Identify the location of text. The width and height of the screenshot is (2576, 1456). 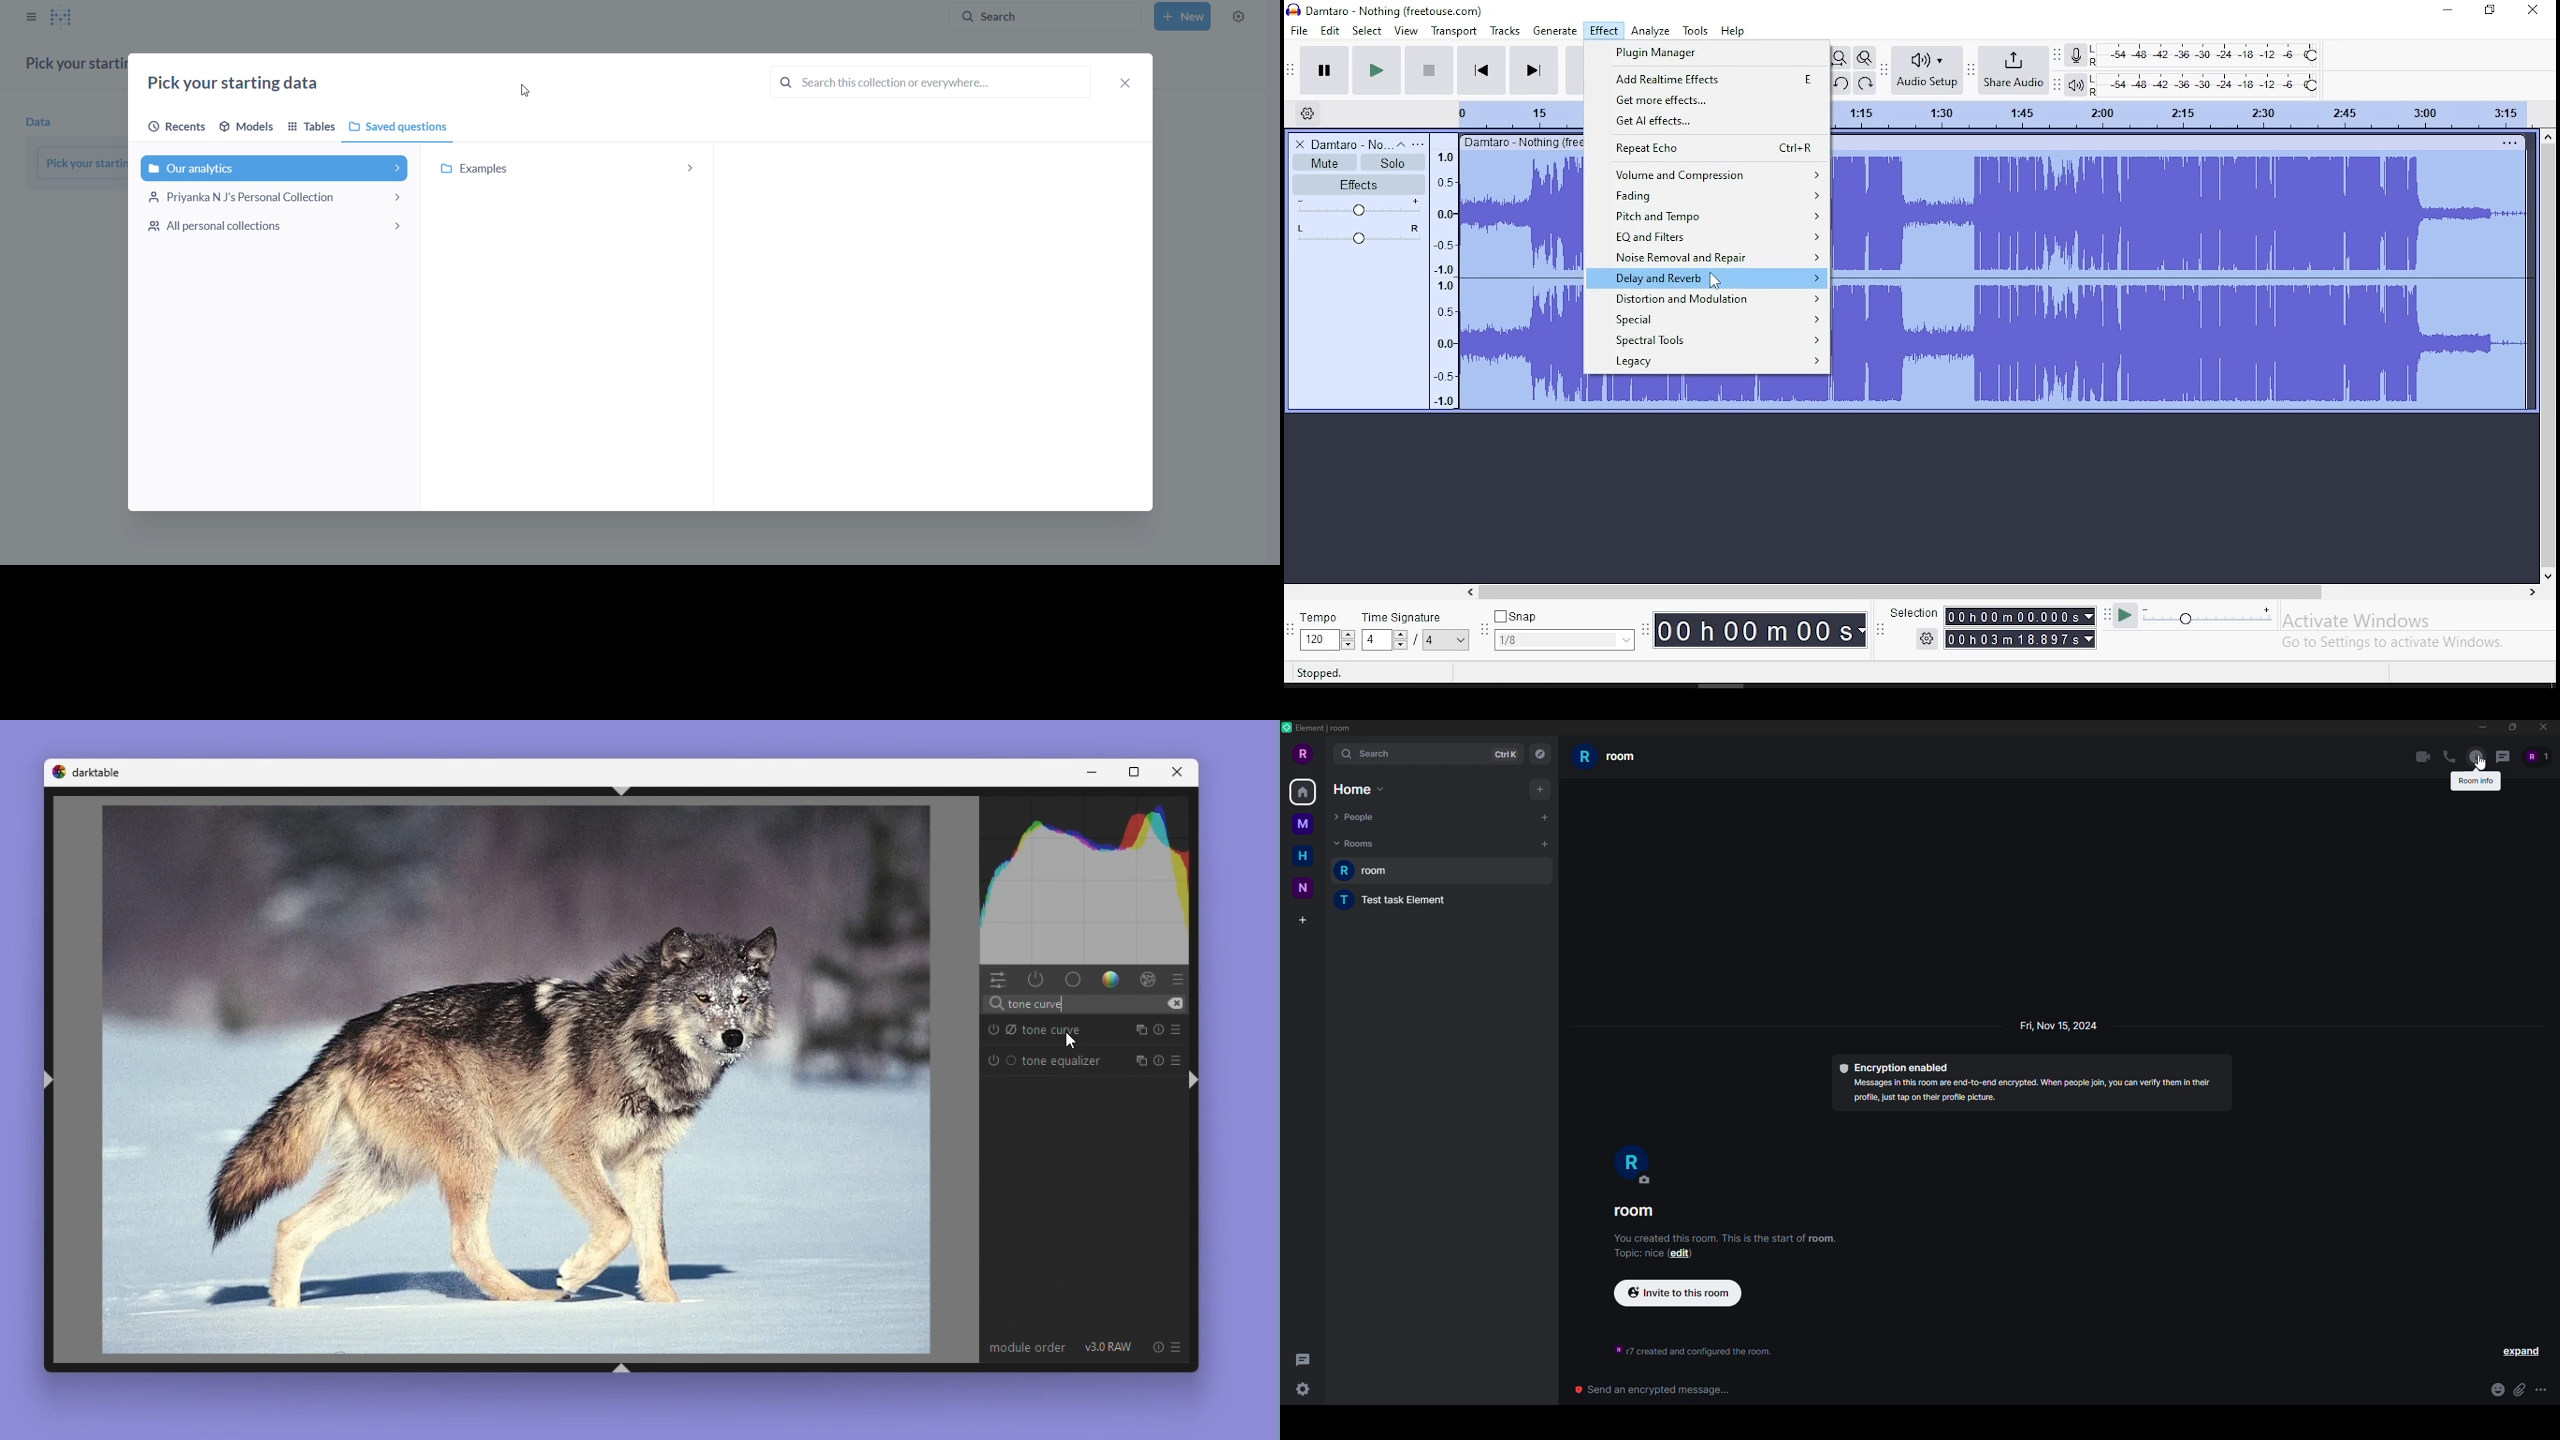
(1687, 1347).